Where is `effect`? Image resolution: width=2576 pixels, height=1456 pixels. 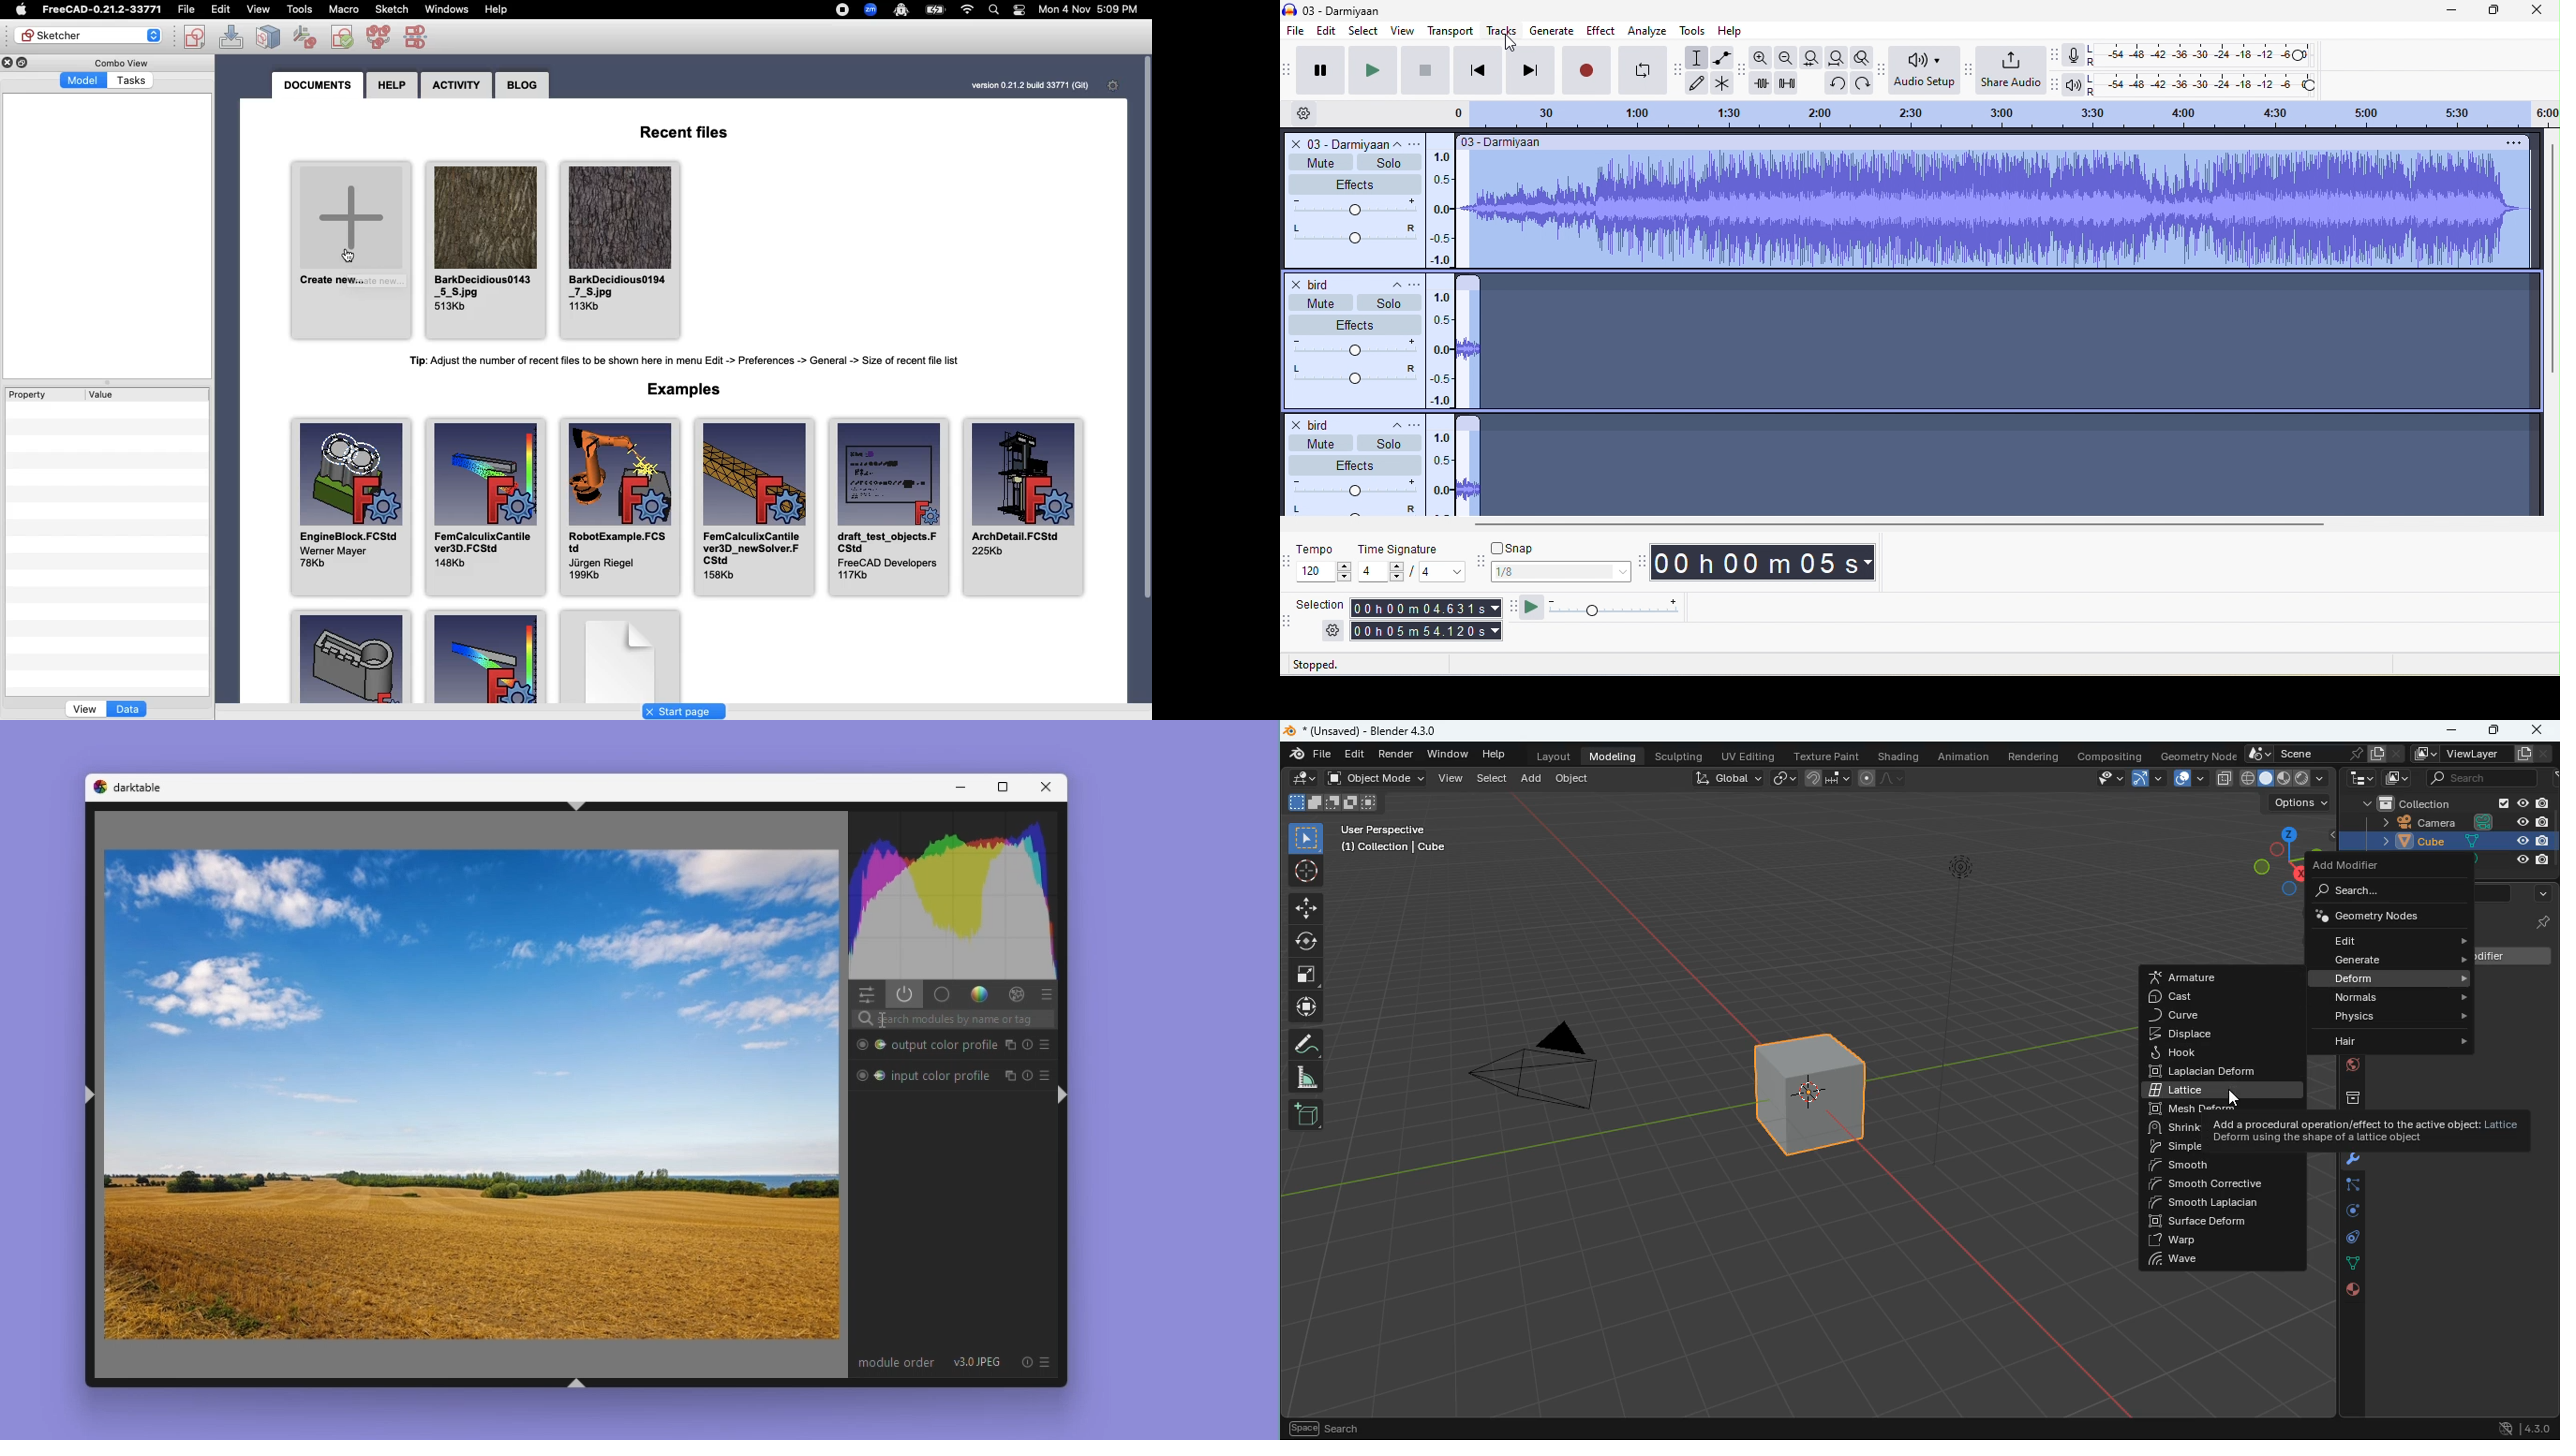
effect is located at coordinates (1013, 995).